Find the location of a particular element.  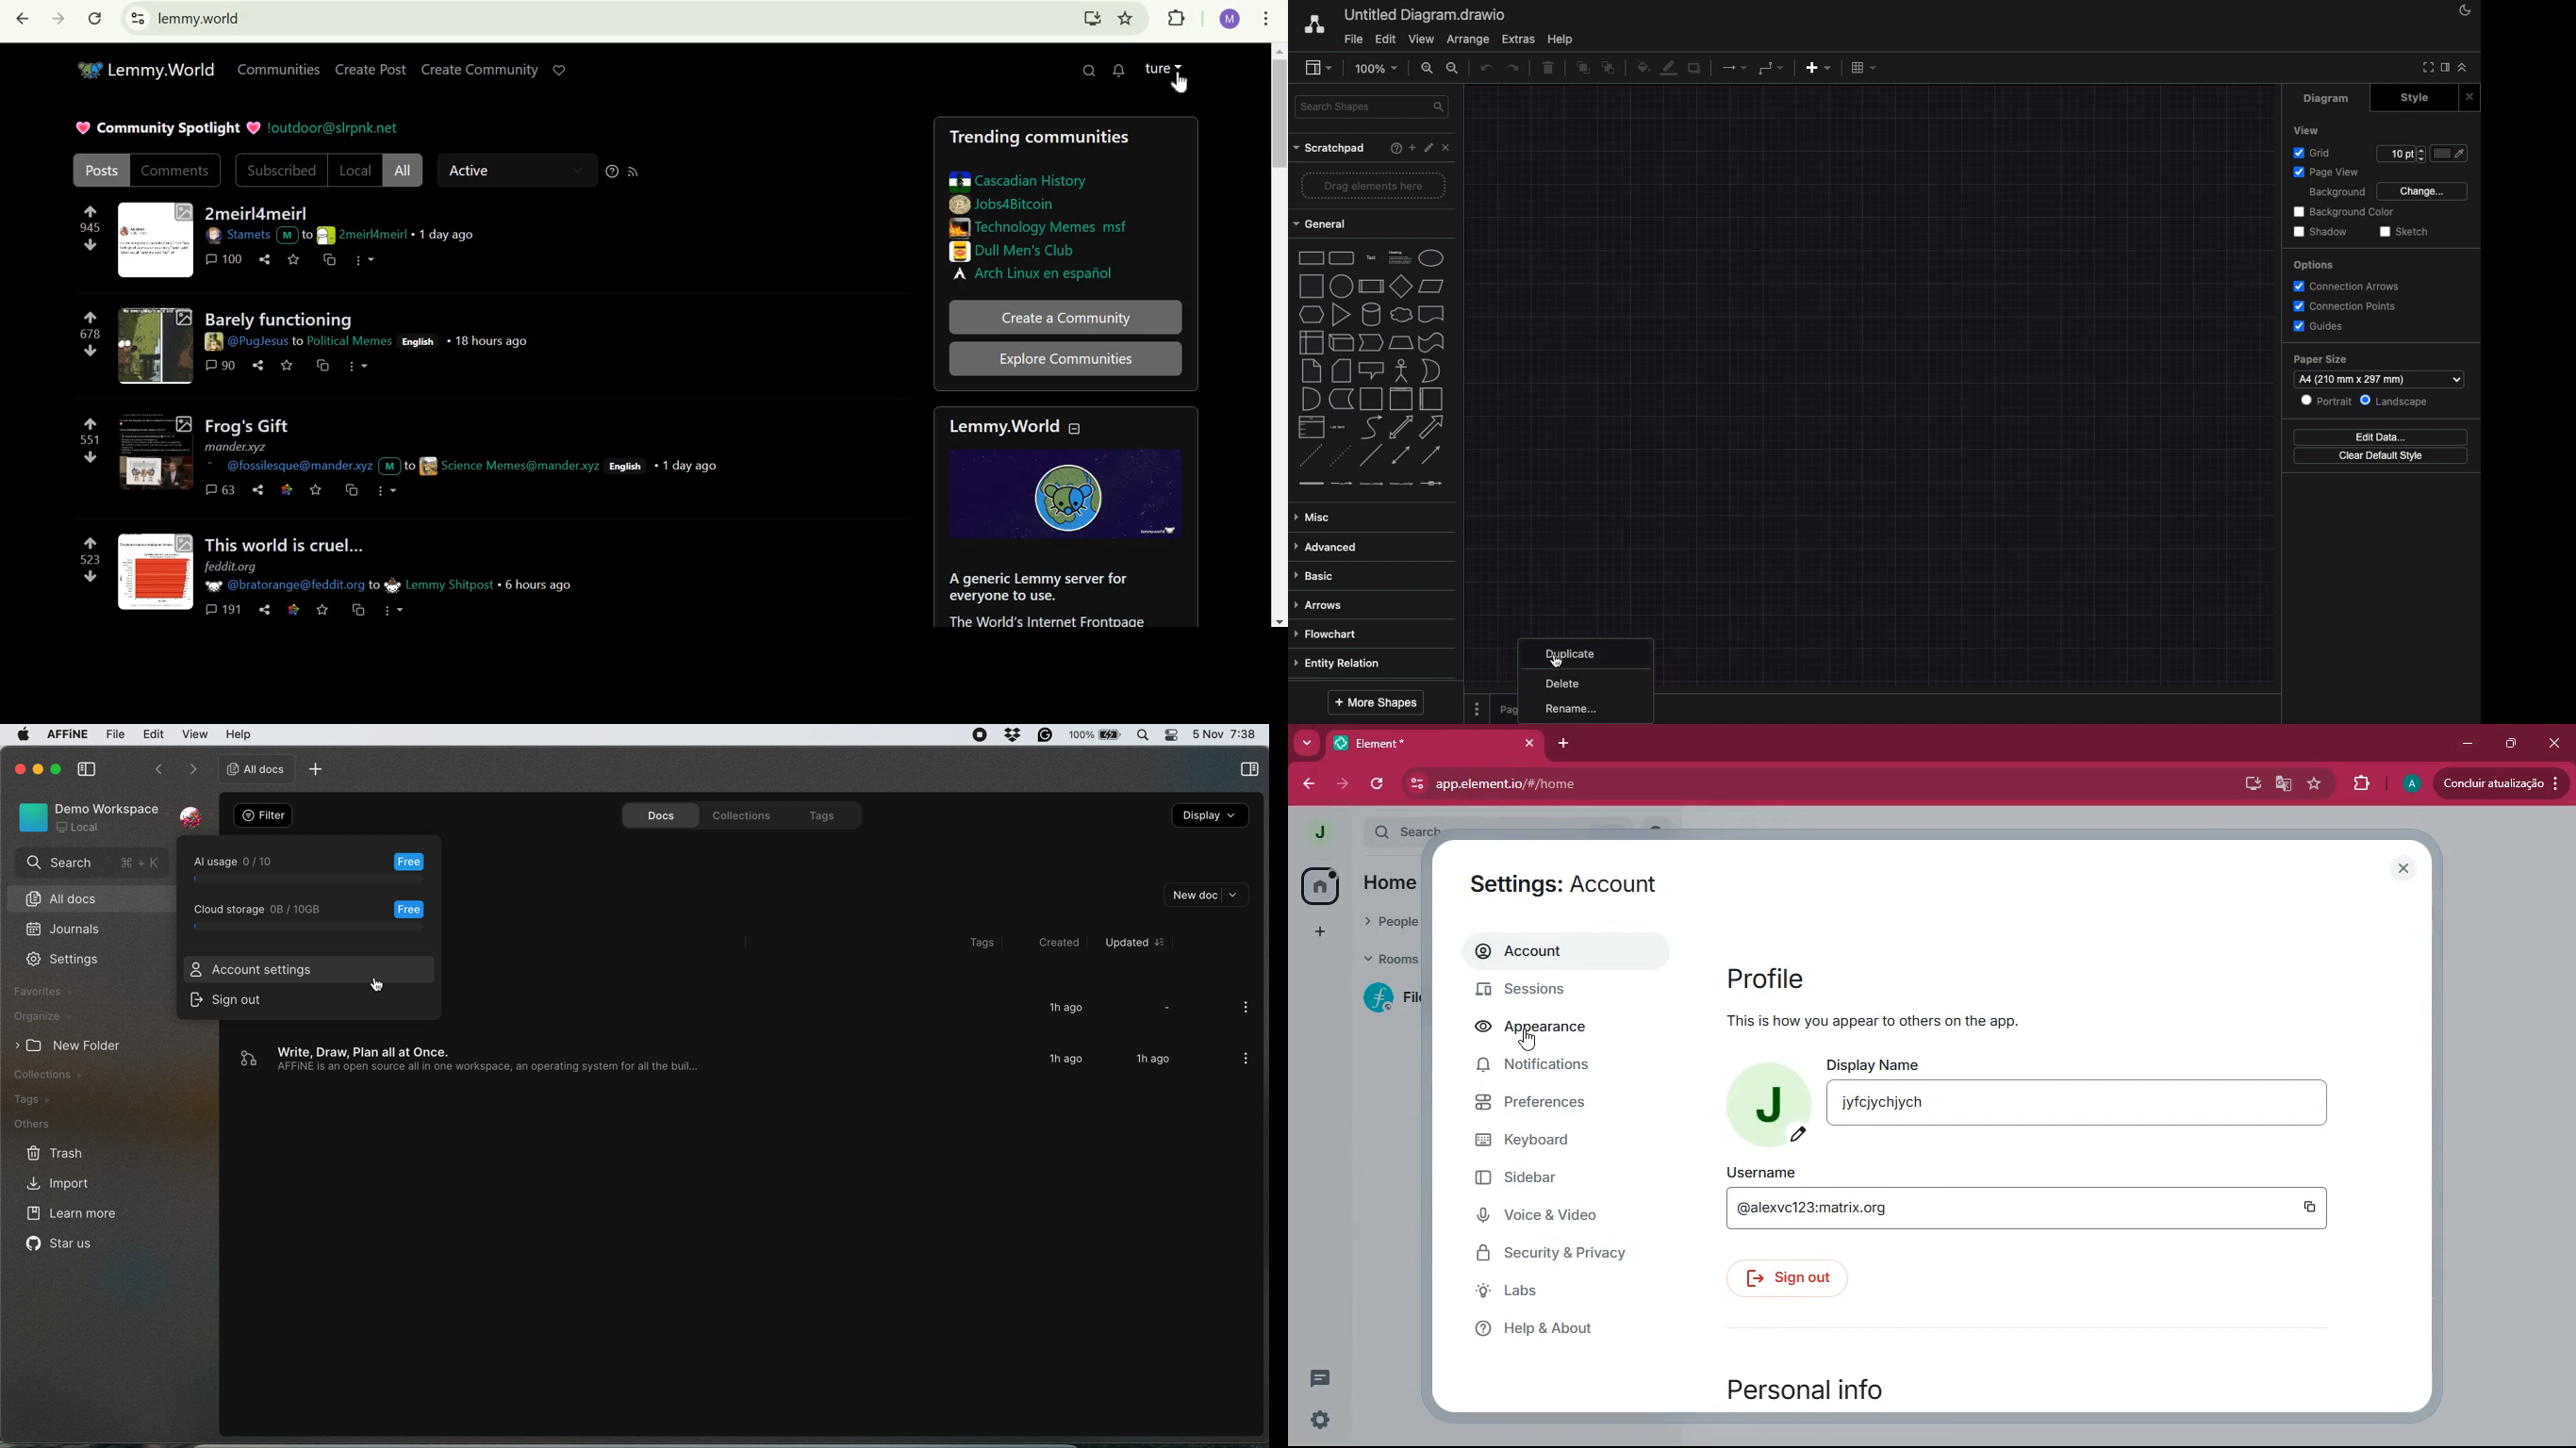

document is located at coordinates (1432, 313).